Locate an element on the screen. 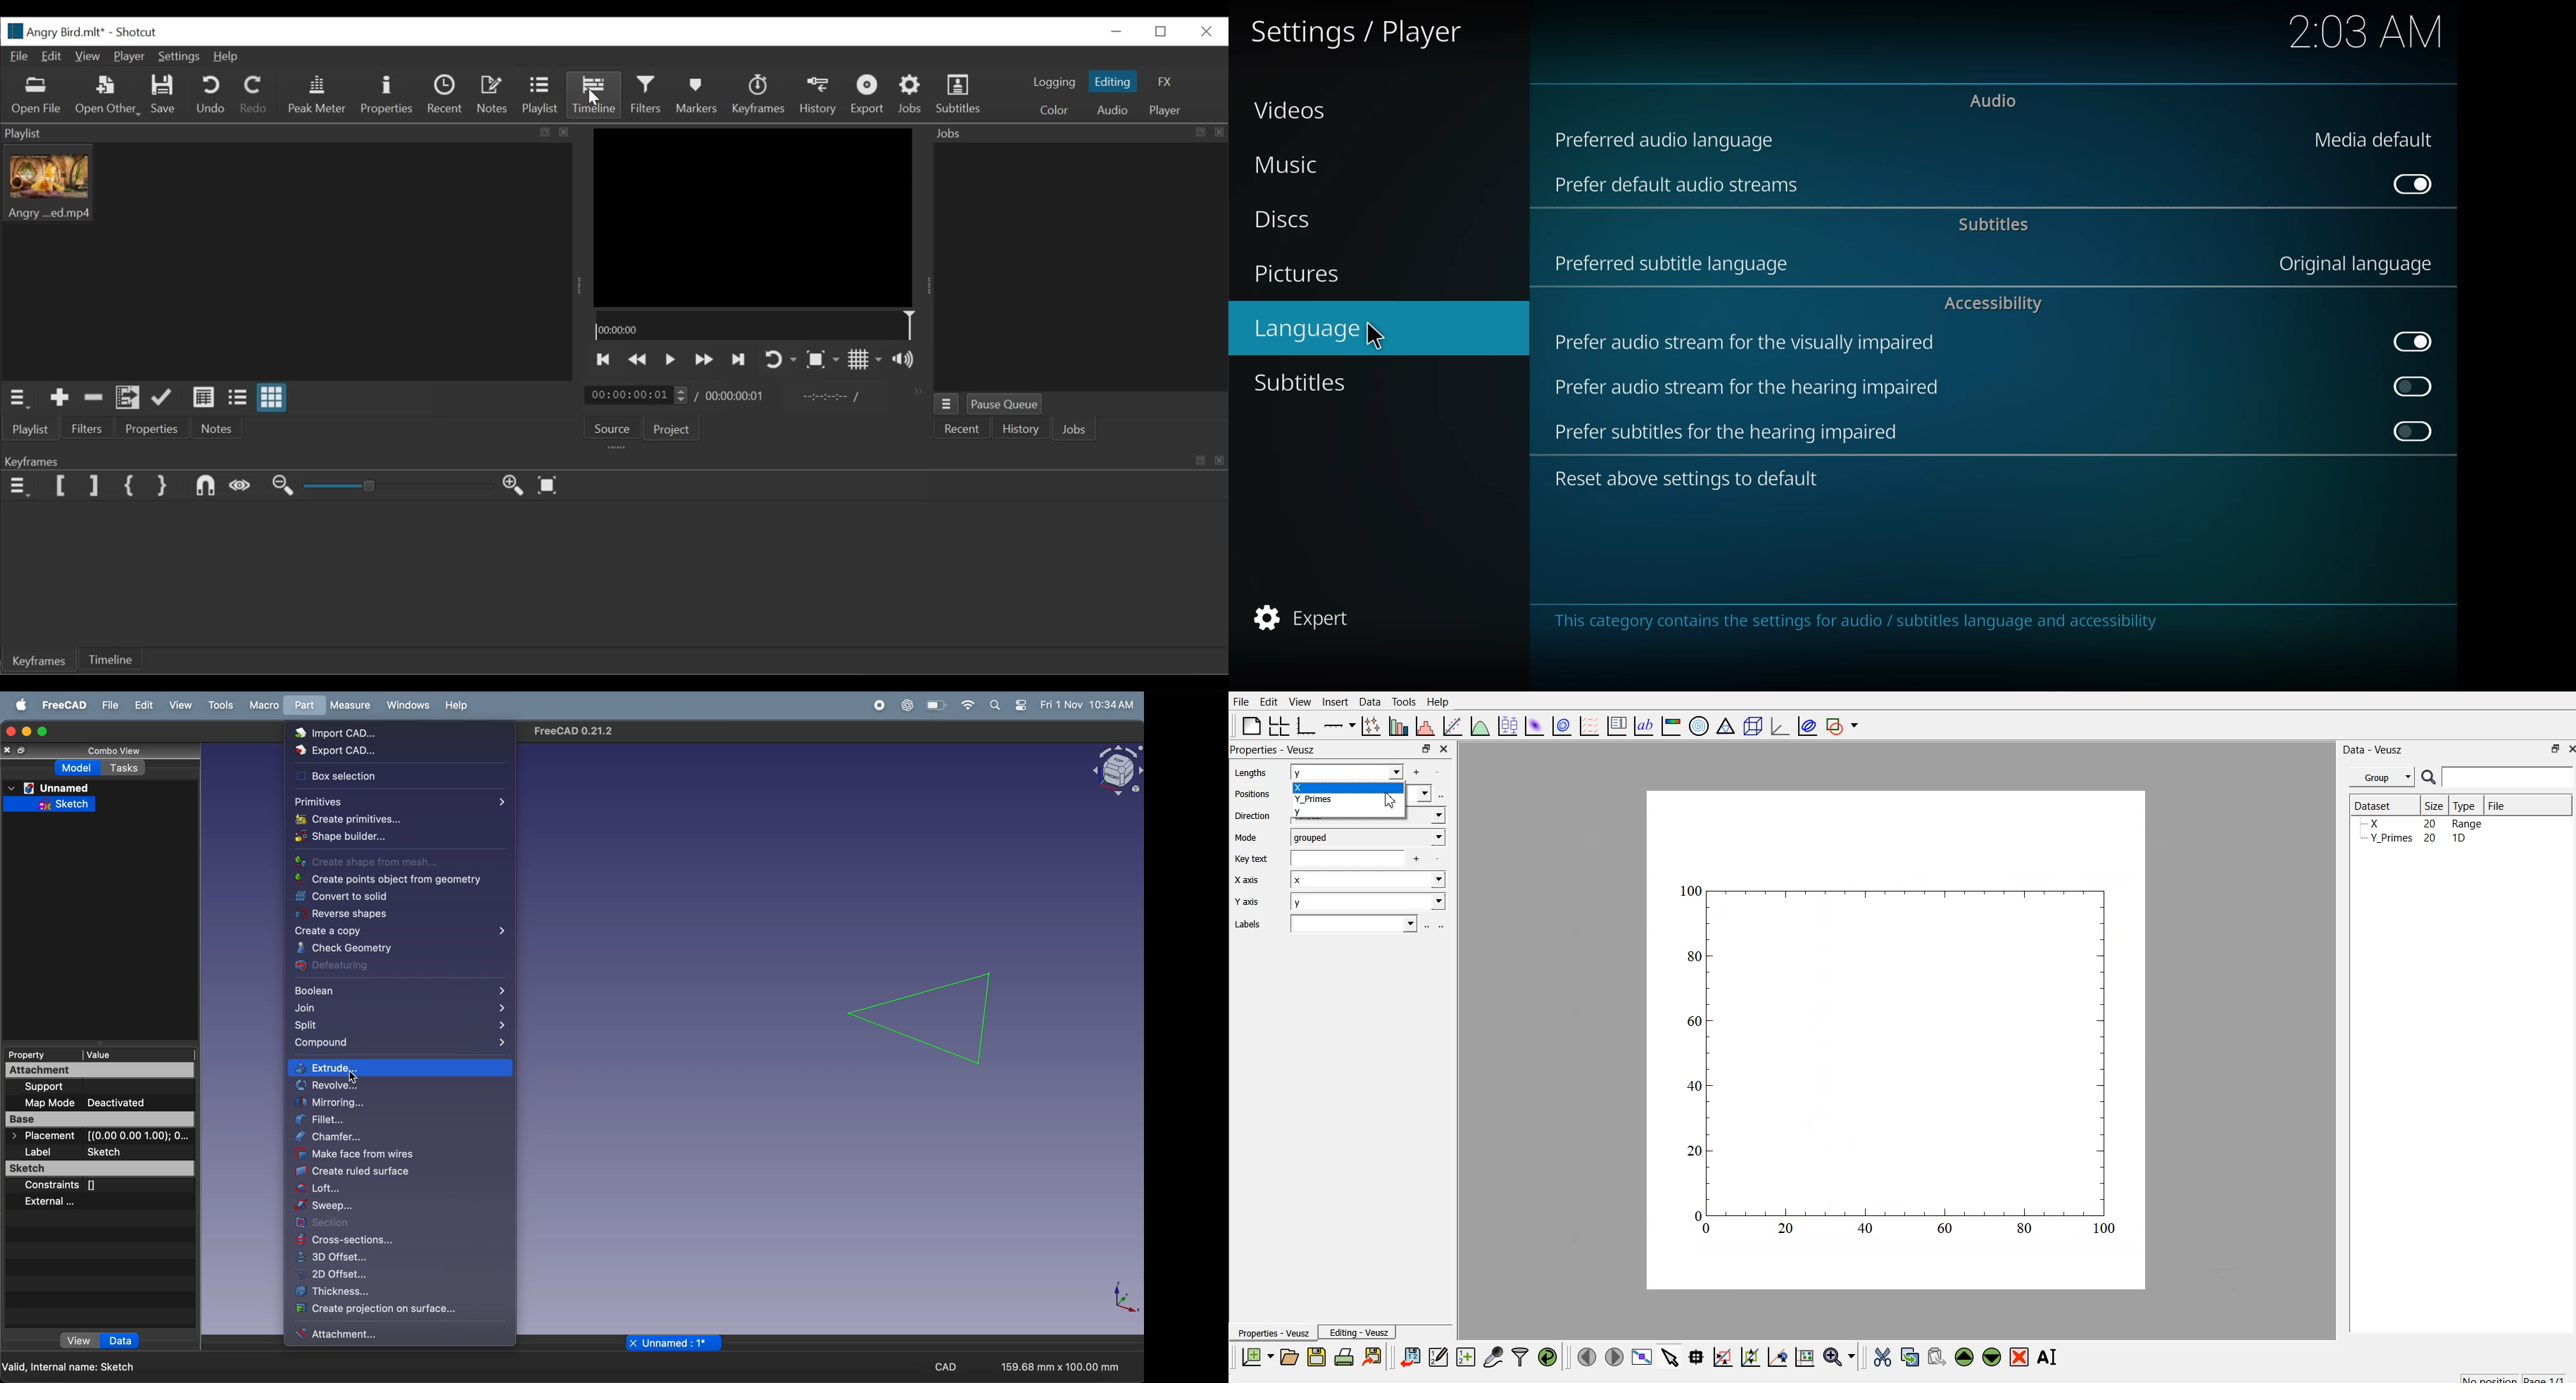 This screenshot has height=1400, width=2576. Peak Meter is located at coordinates (316, 94).